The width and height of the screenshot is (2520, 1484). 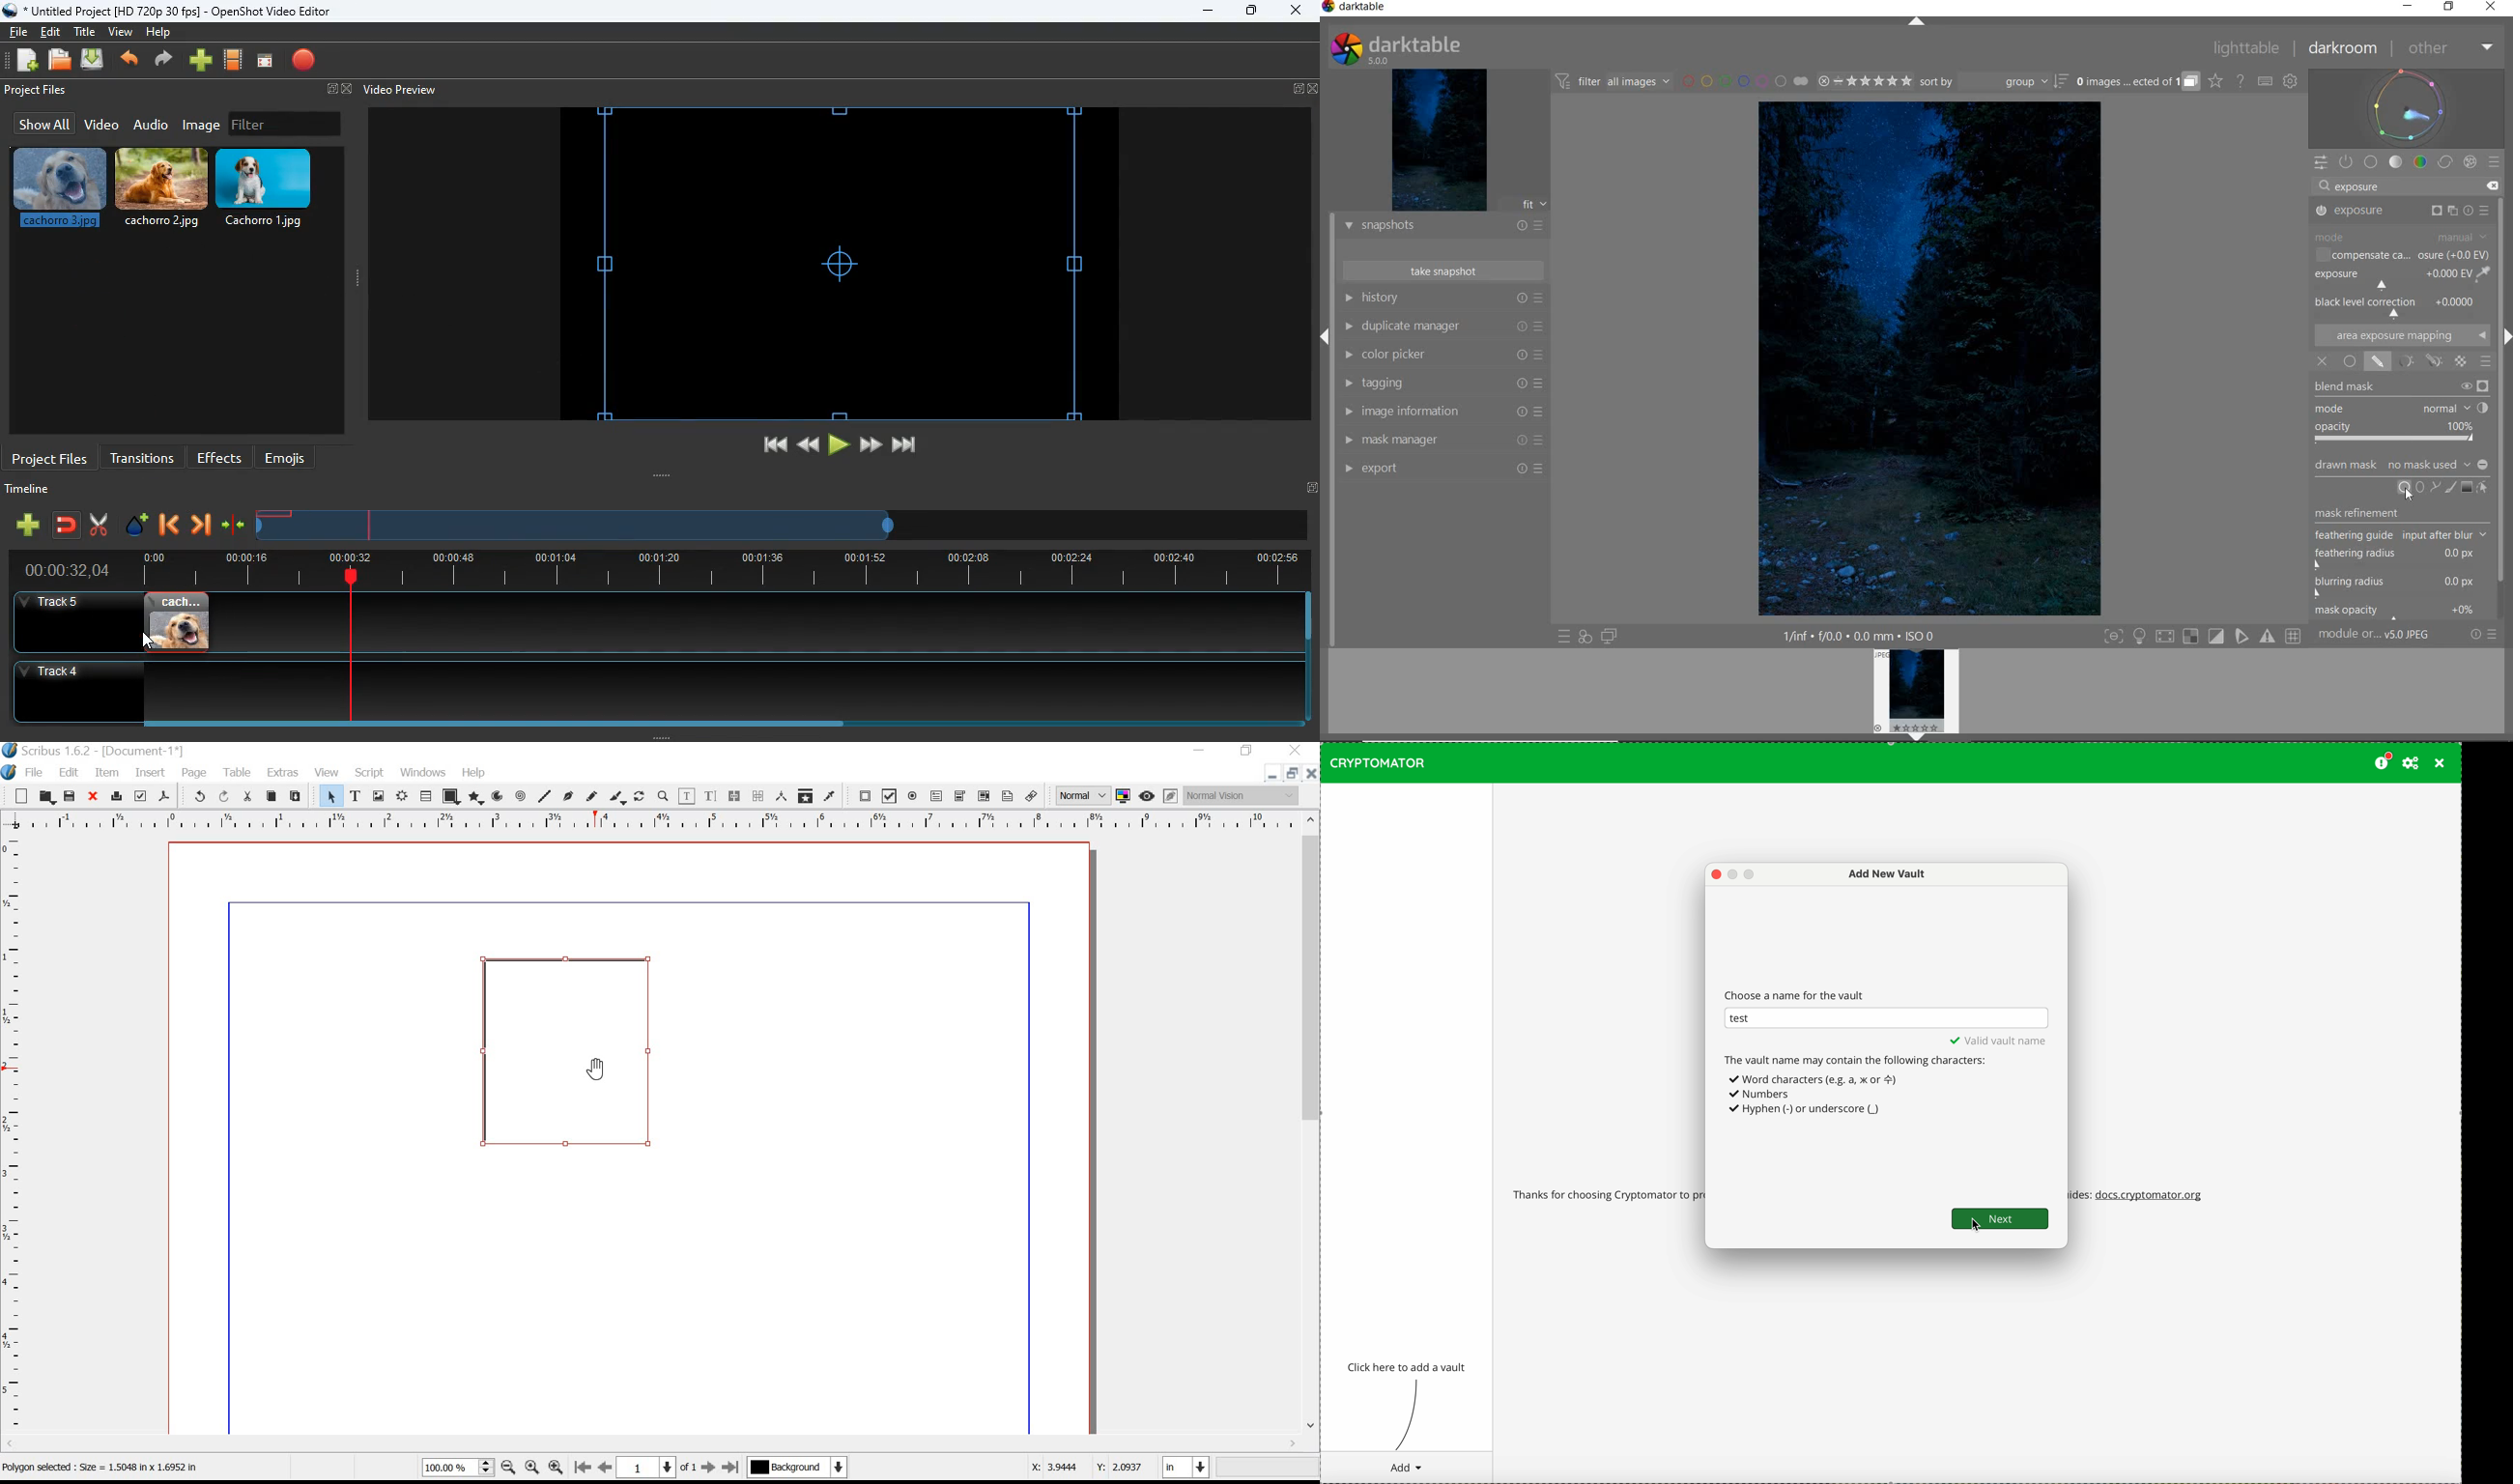 I want to click on cursor on add button, so click(x=1405, y=1467).